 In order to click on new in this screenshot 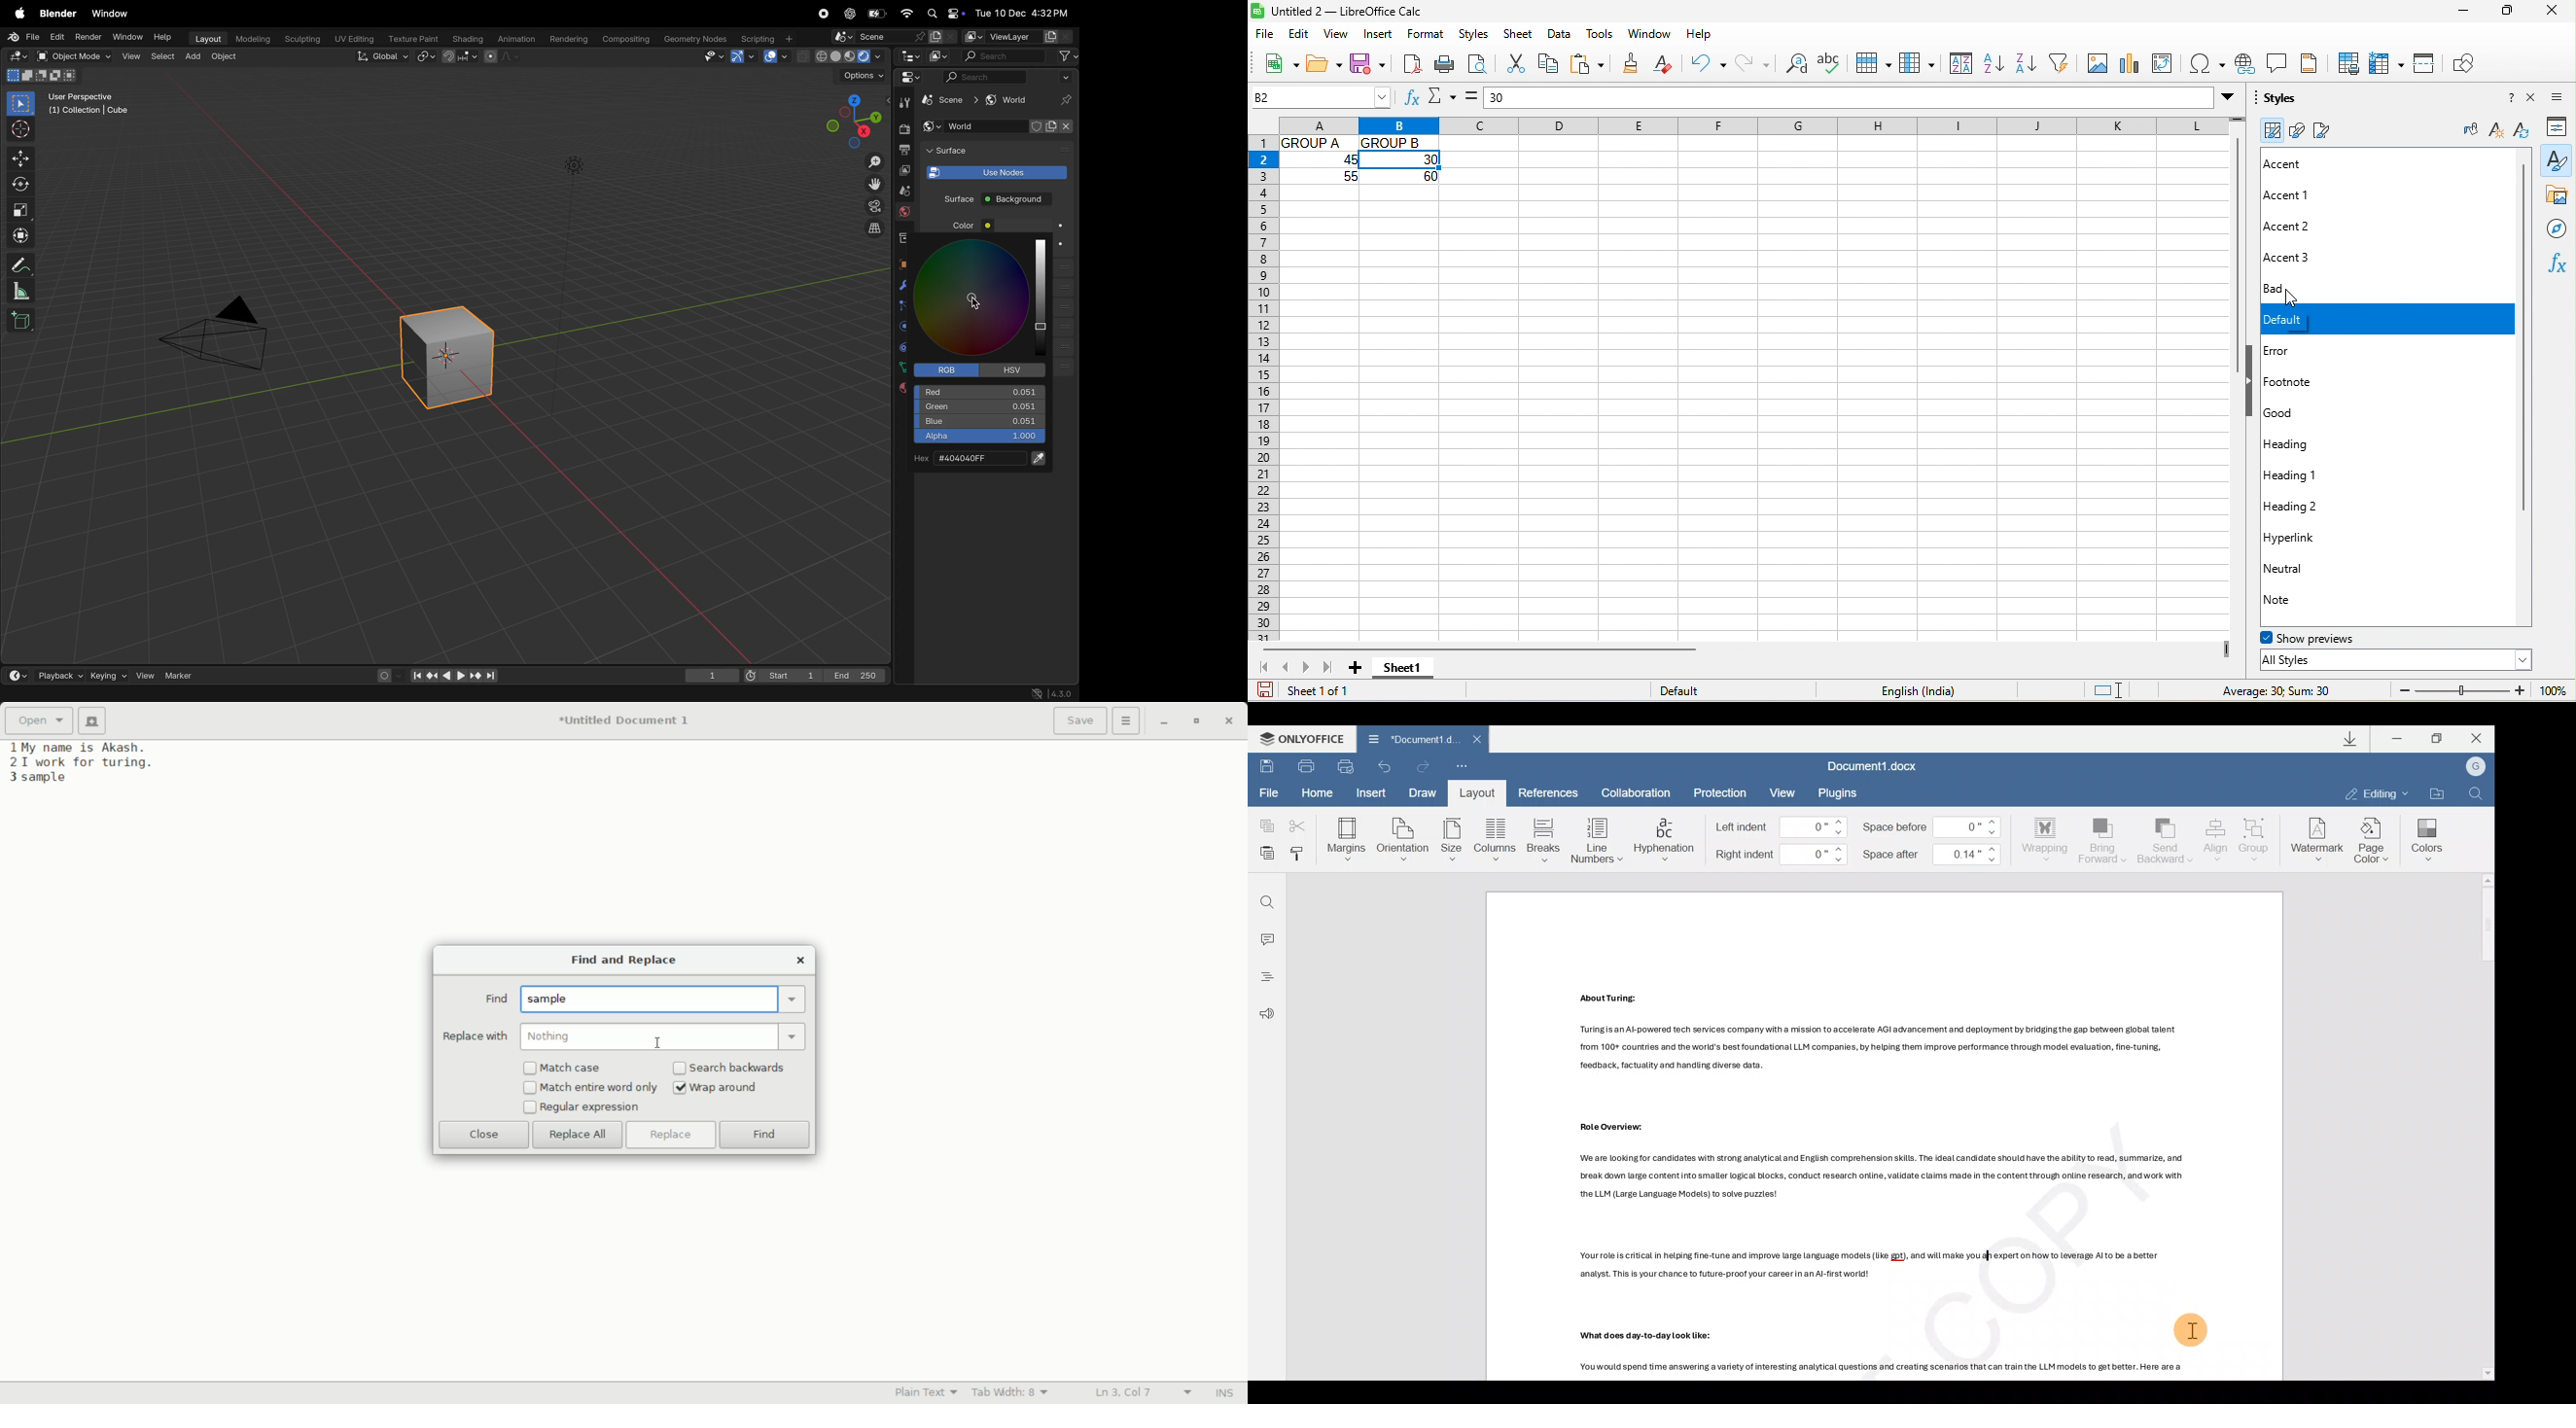, I will do `click(1275, 62)`.